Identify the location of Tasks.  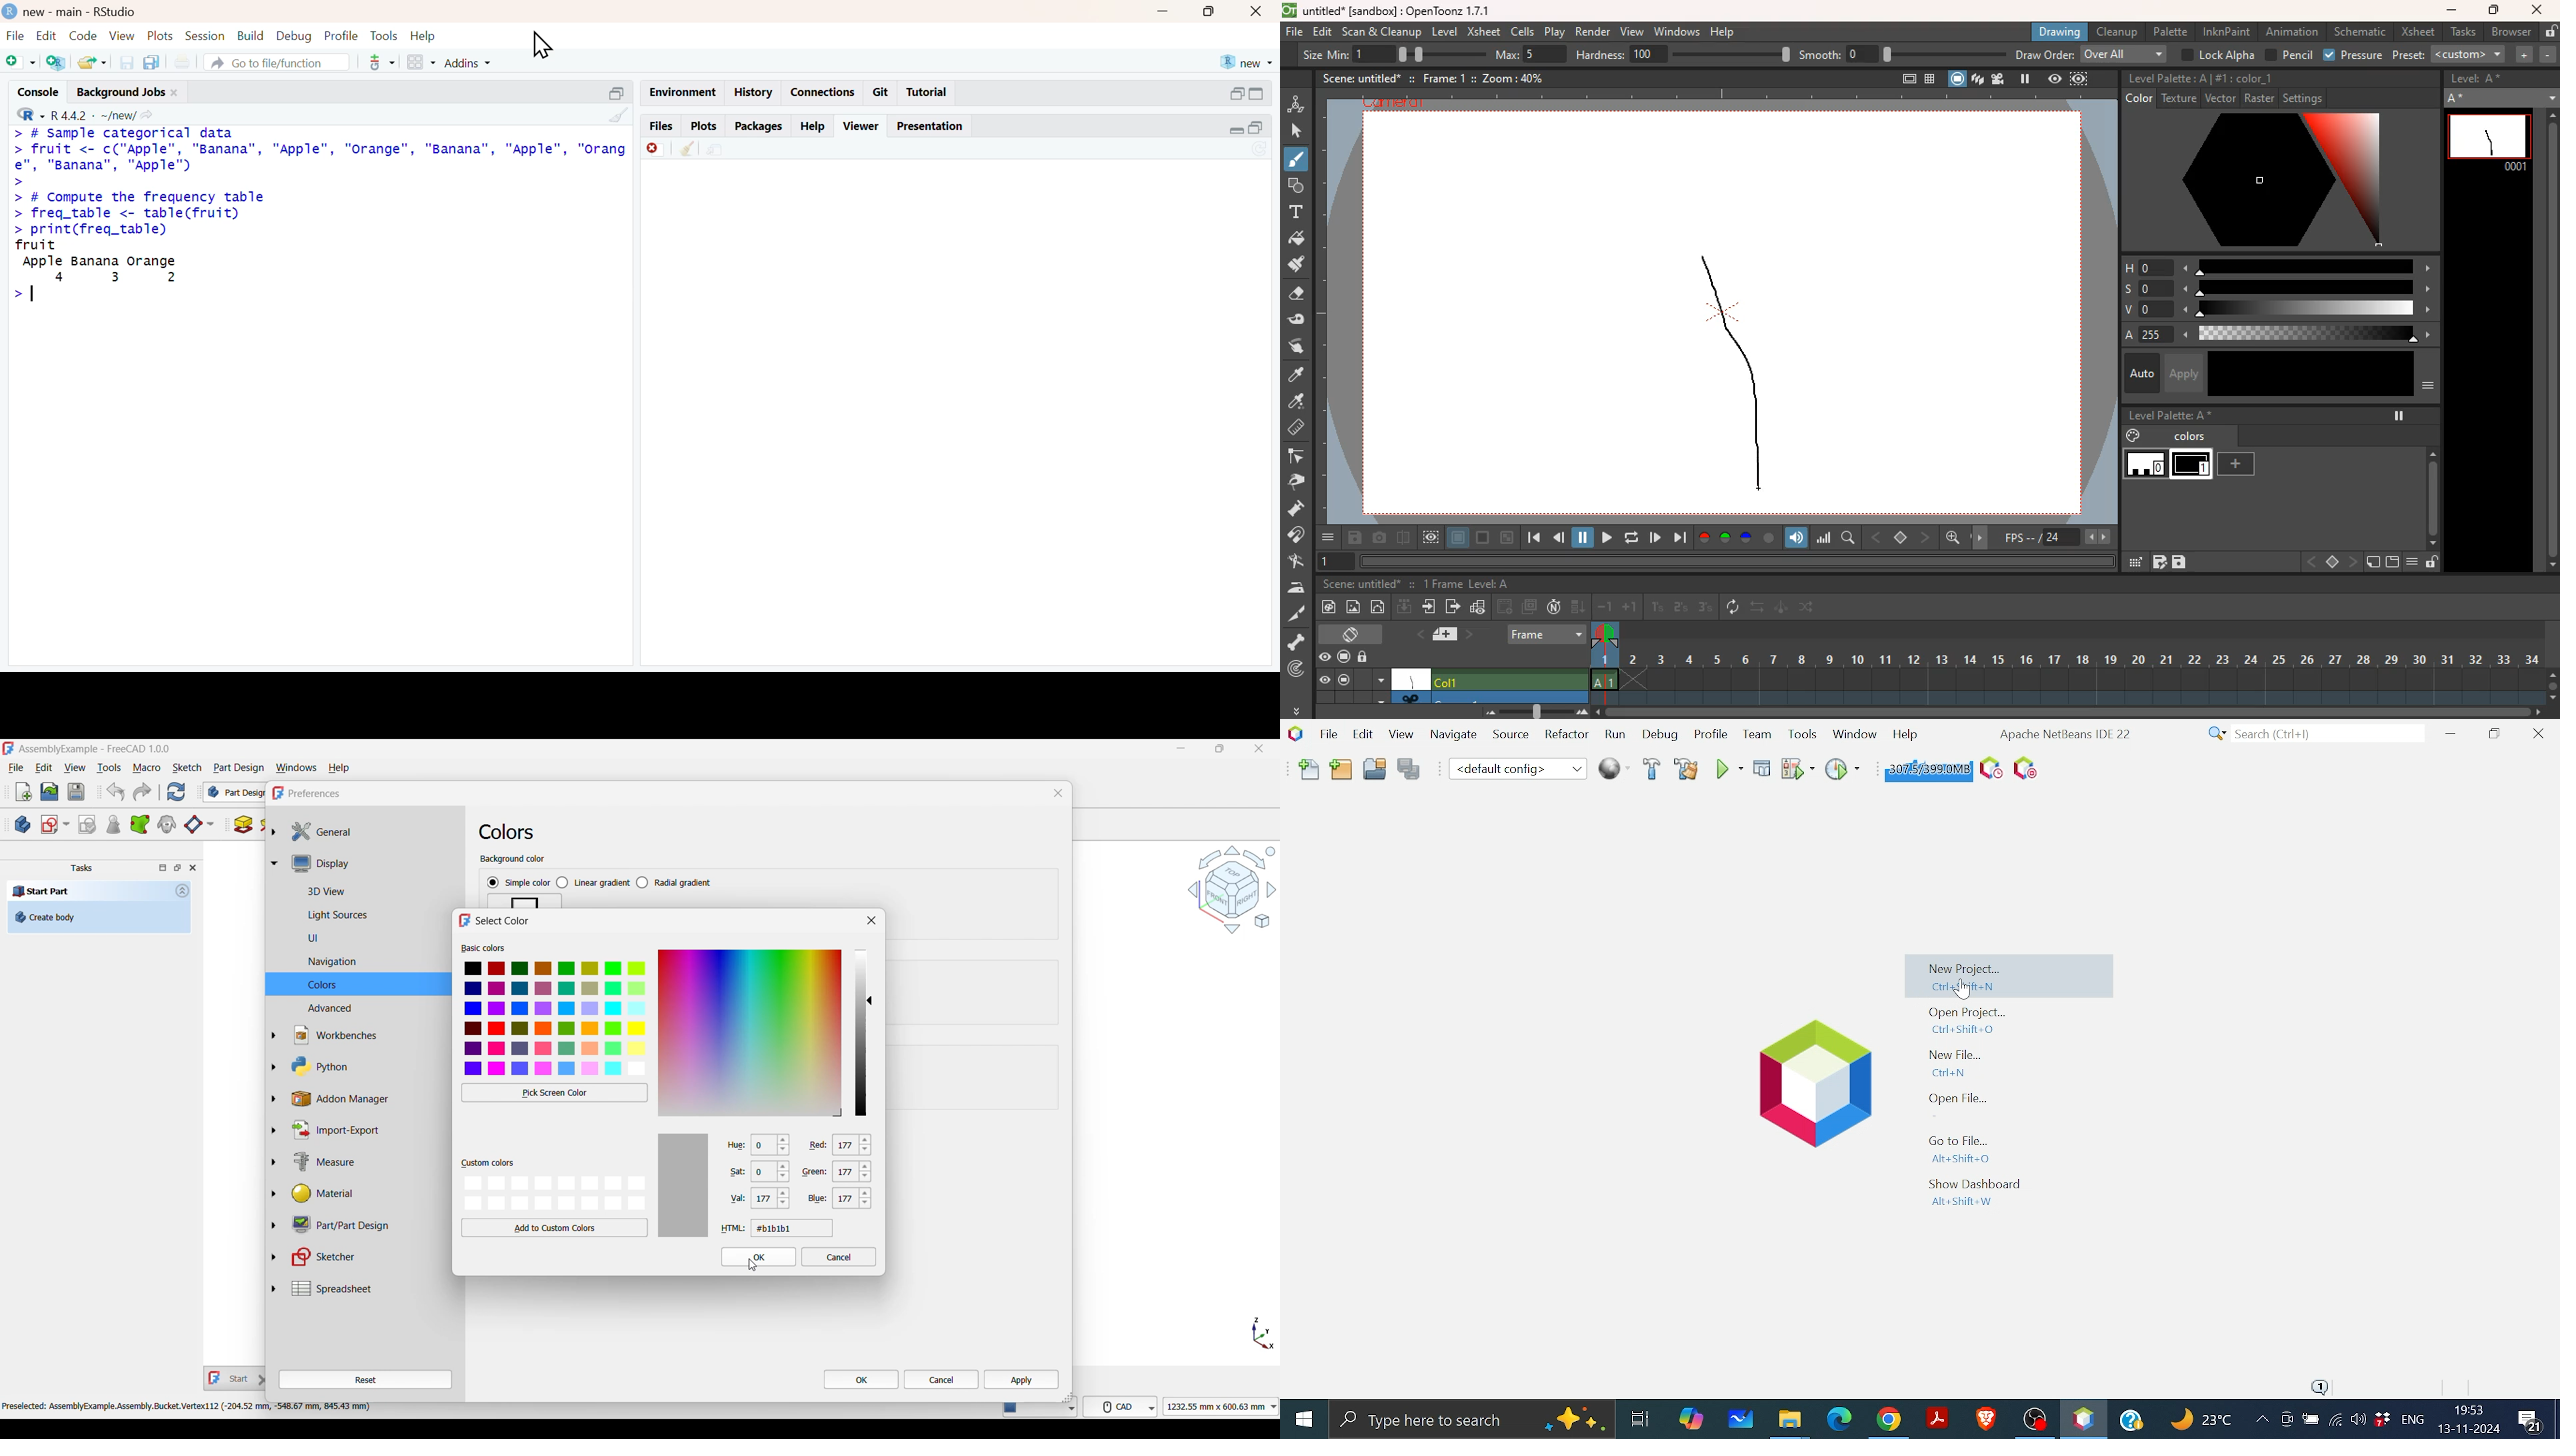
(81, 868).